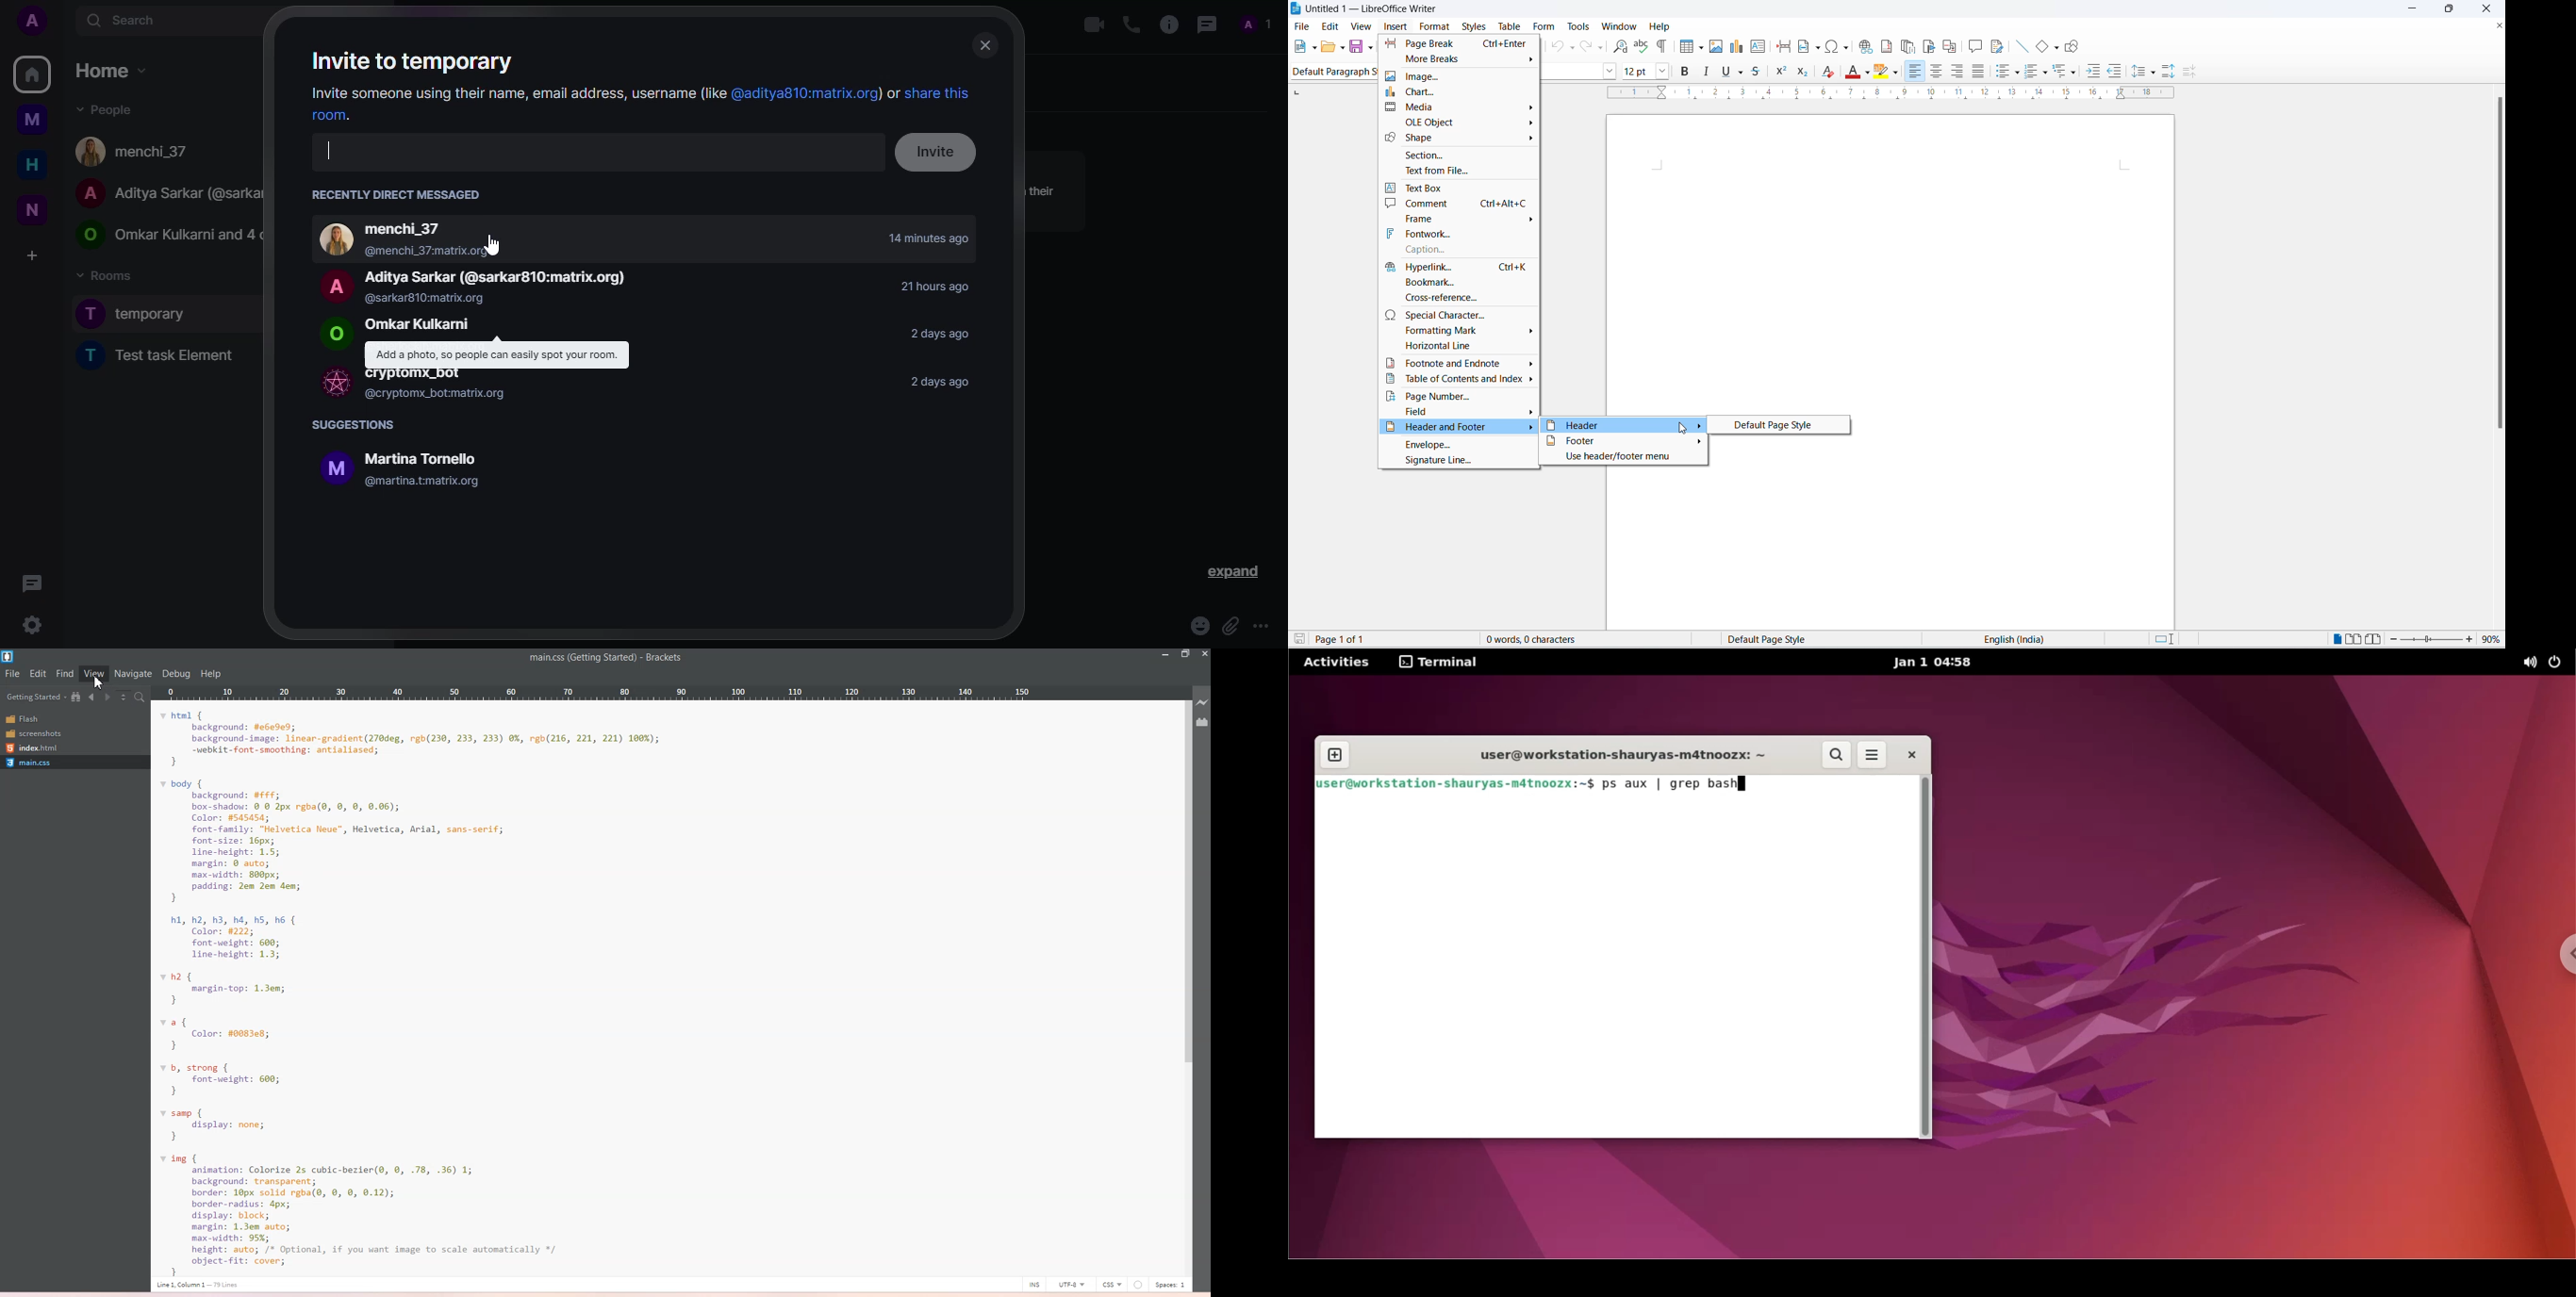 This screenshot has height=1316, width=2576. I want to click on strike through, so click(1760, 70).